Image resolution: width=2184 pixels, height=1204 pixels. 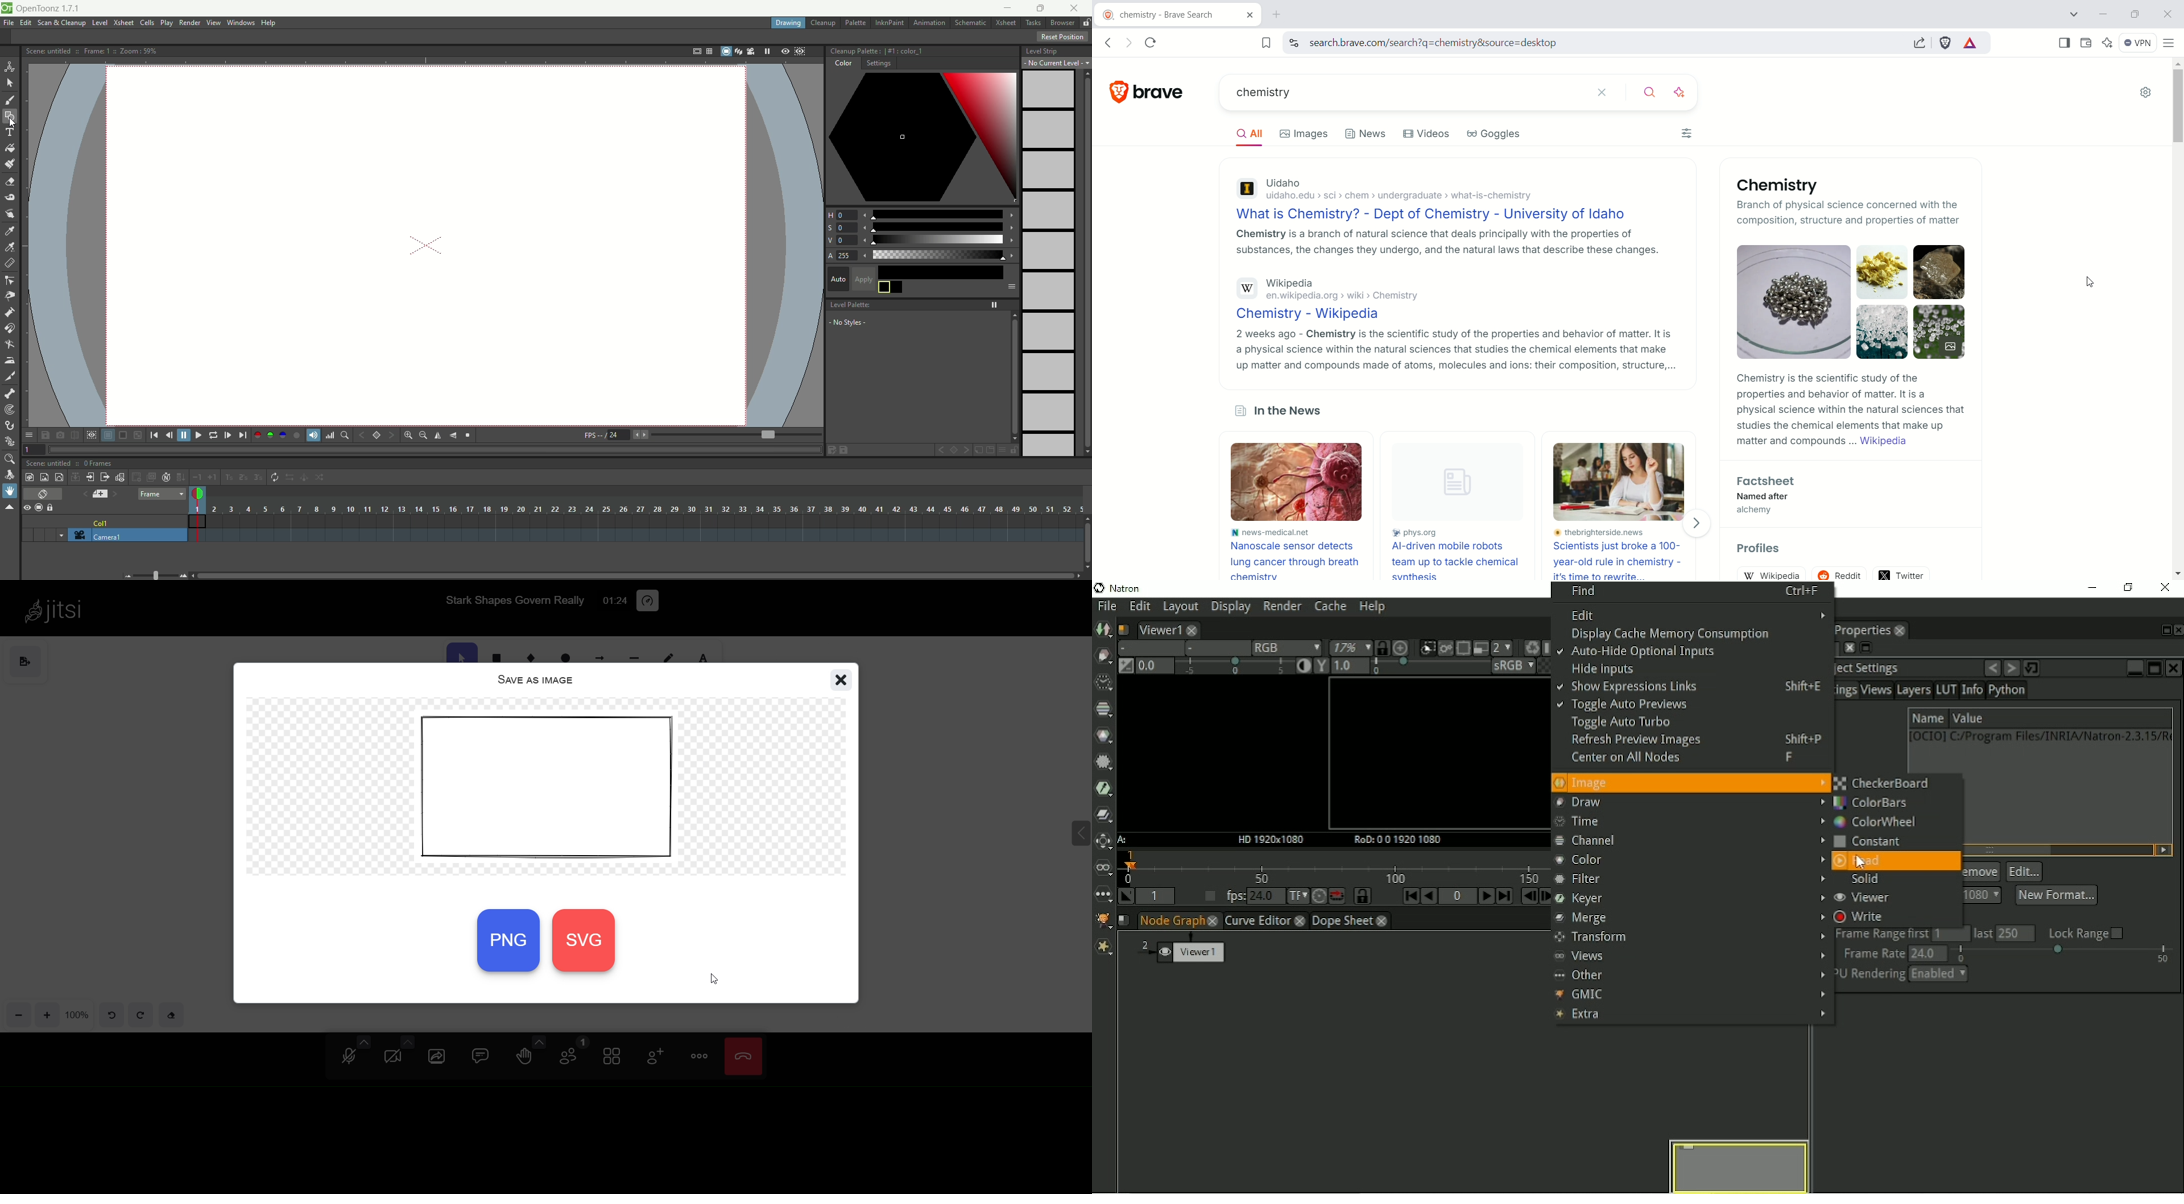 I want to click on zoom out, so click(x=18, y=1016).